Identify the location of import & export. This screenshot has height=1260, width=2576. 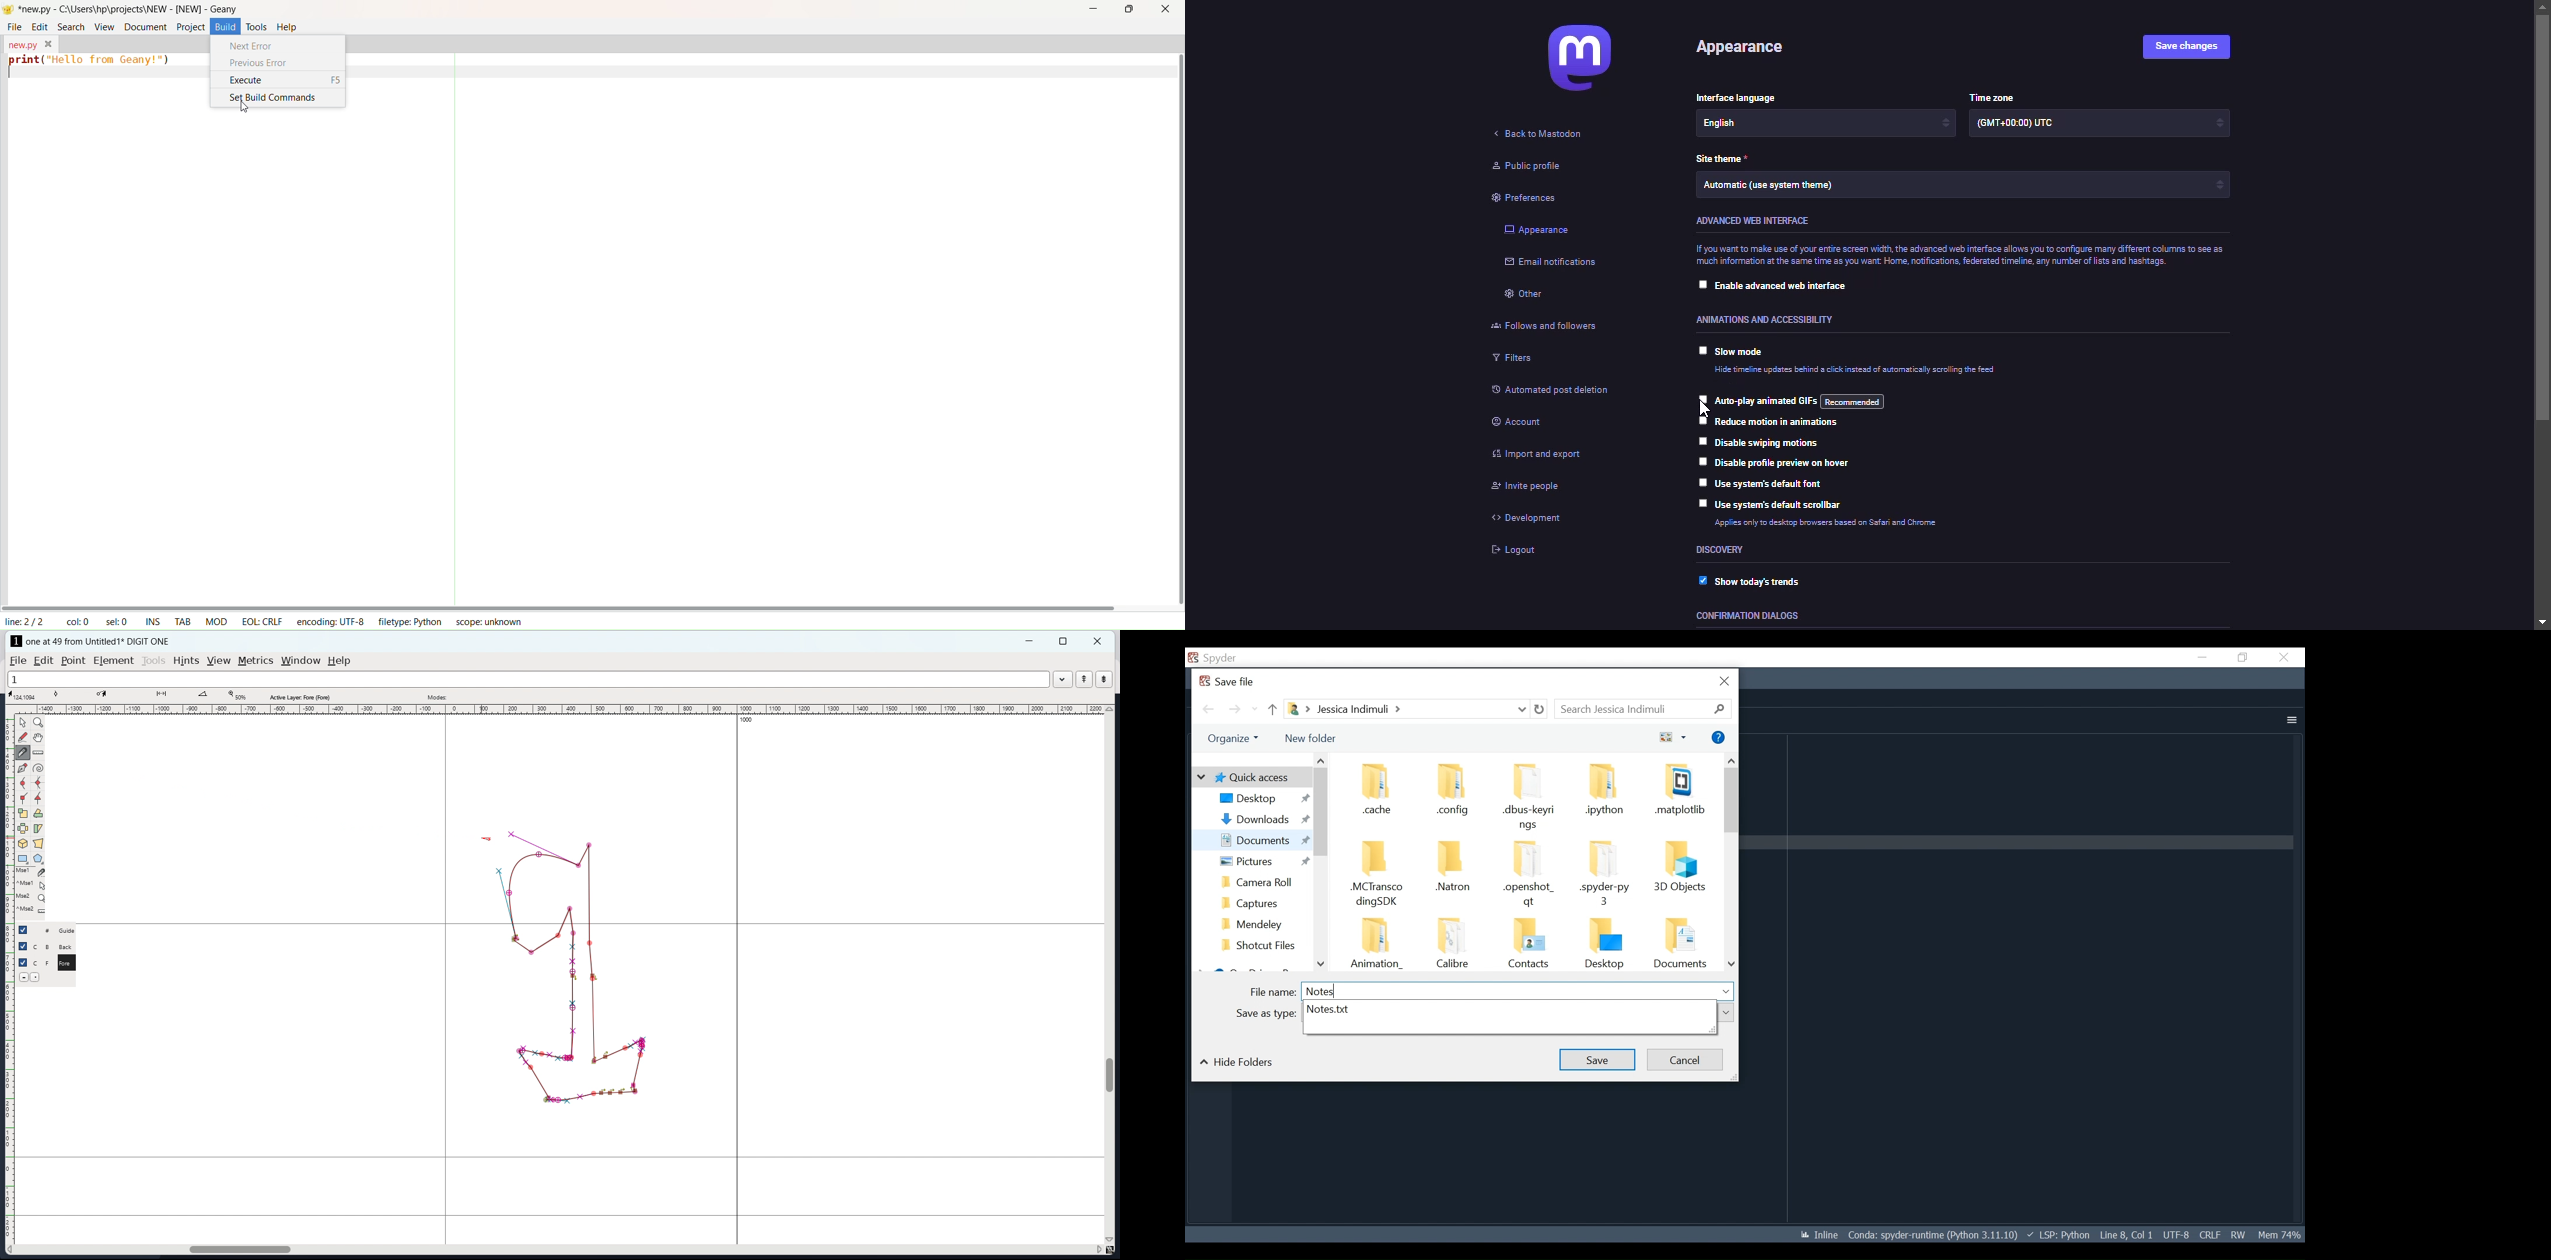
(1551, 455).